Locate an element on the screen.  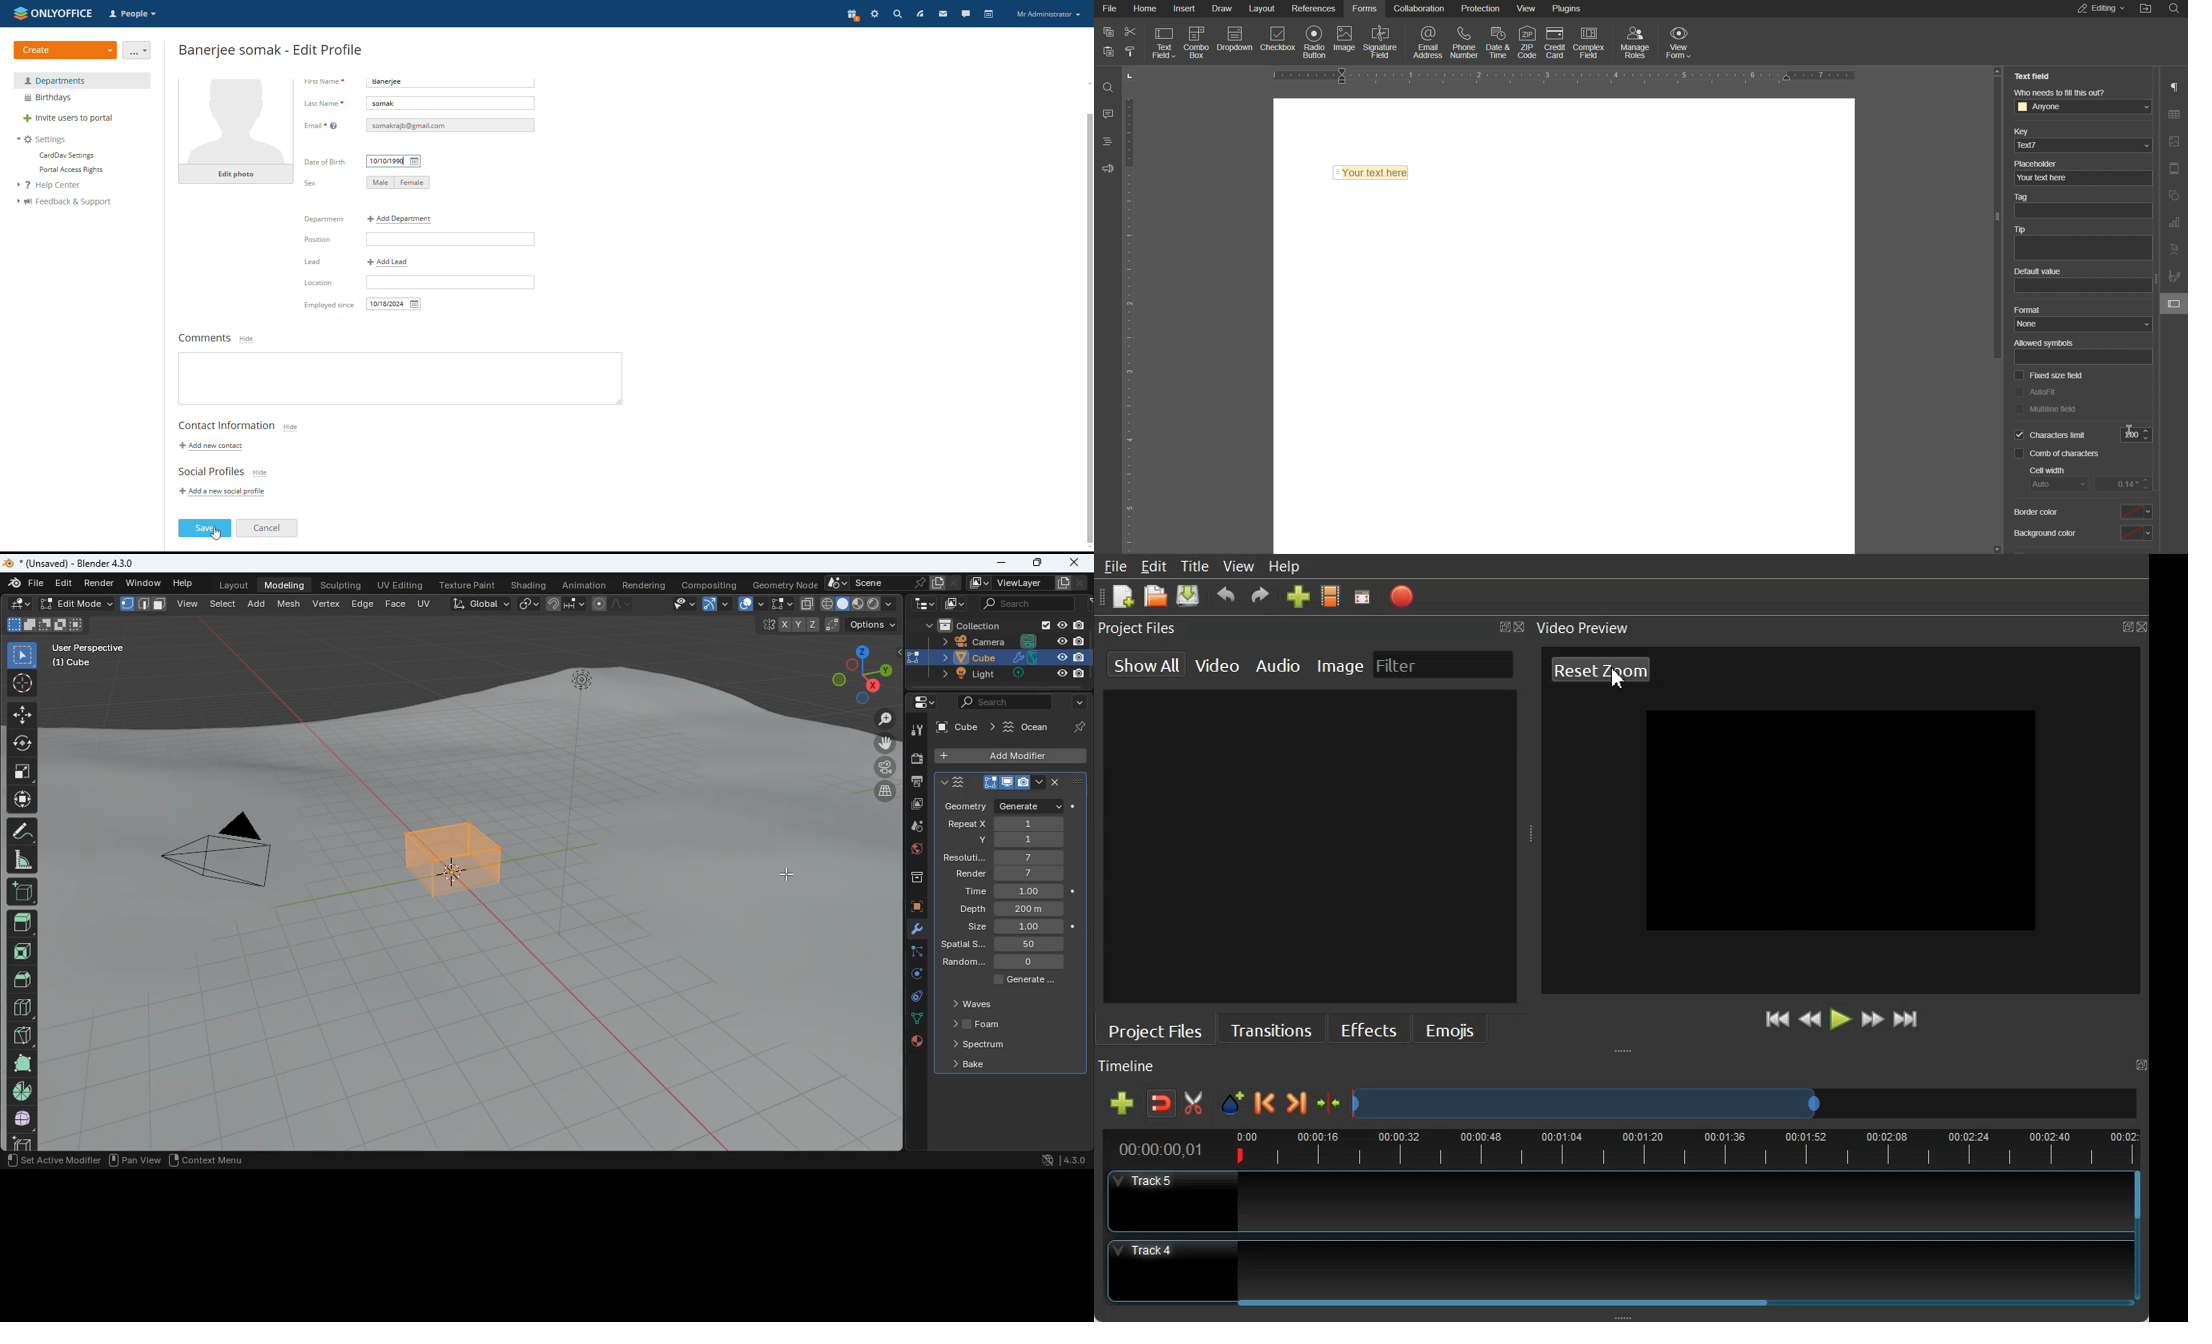
more is located at coordinates (1078, 703).